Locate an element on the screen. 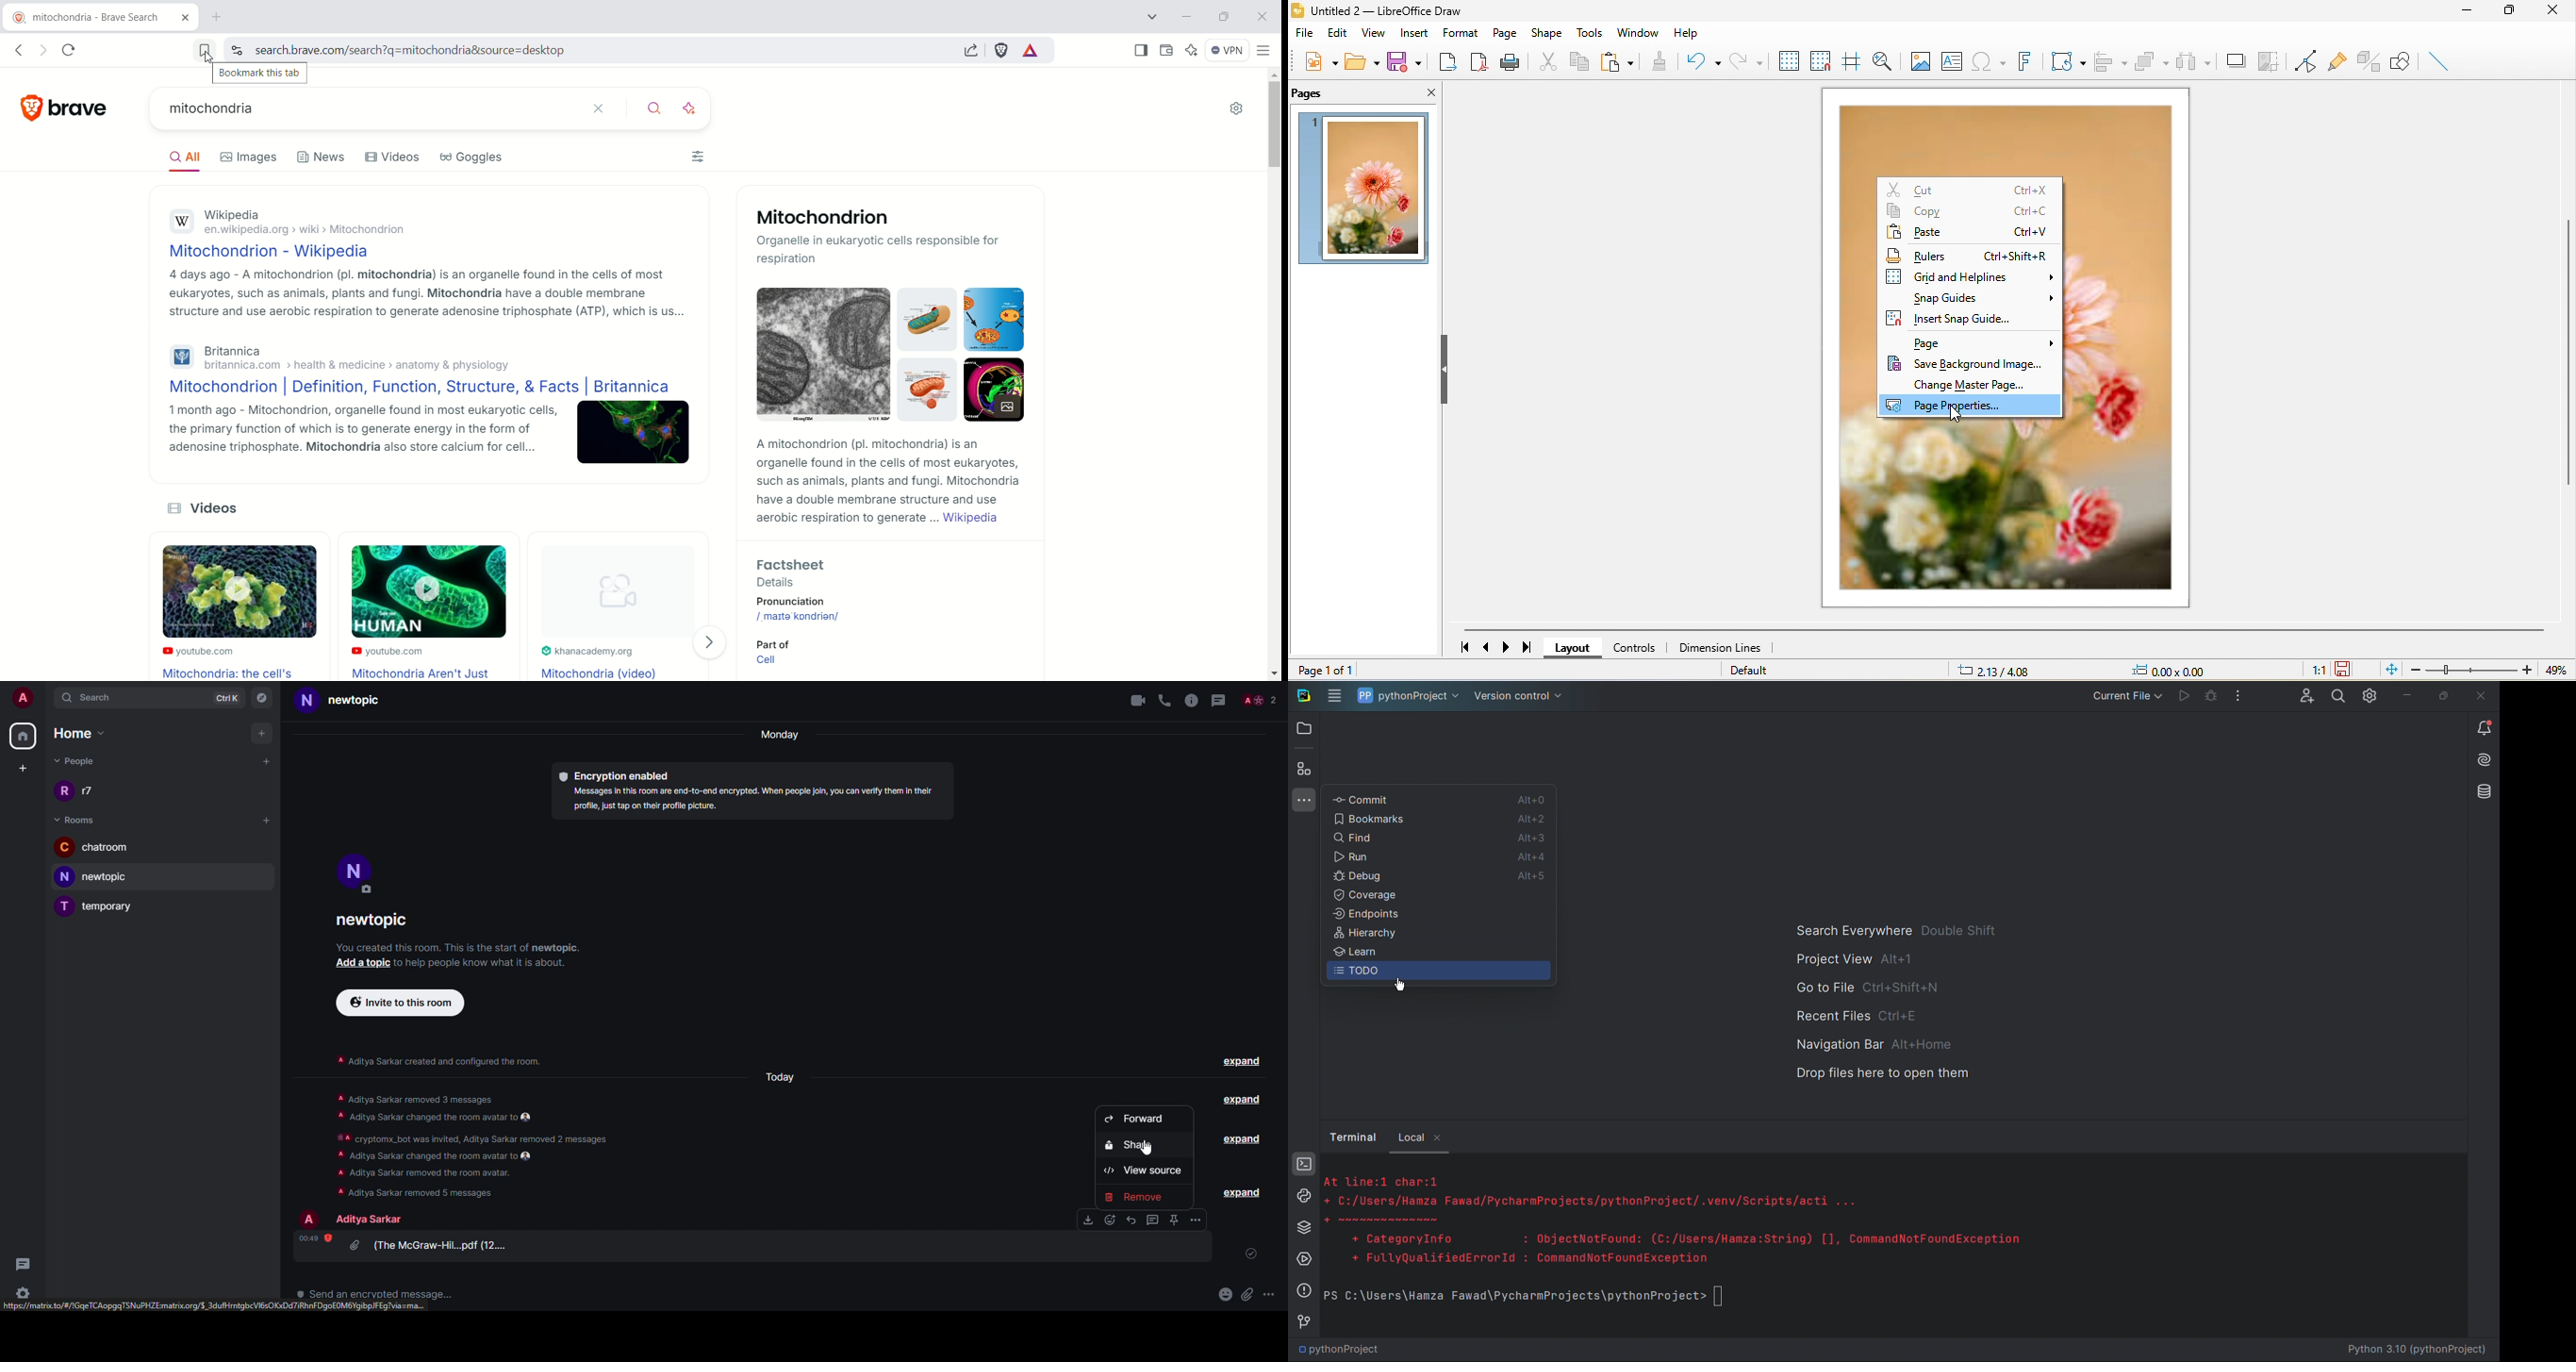 The height and width of the screenshot is (1372, 2576). cut is located at coordinates (1971, 190).